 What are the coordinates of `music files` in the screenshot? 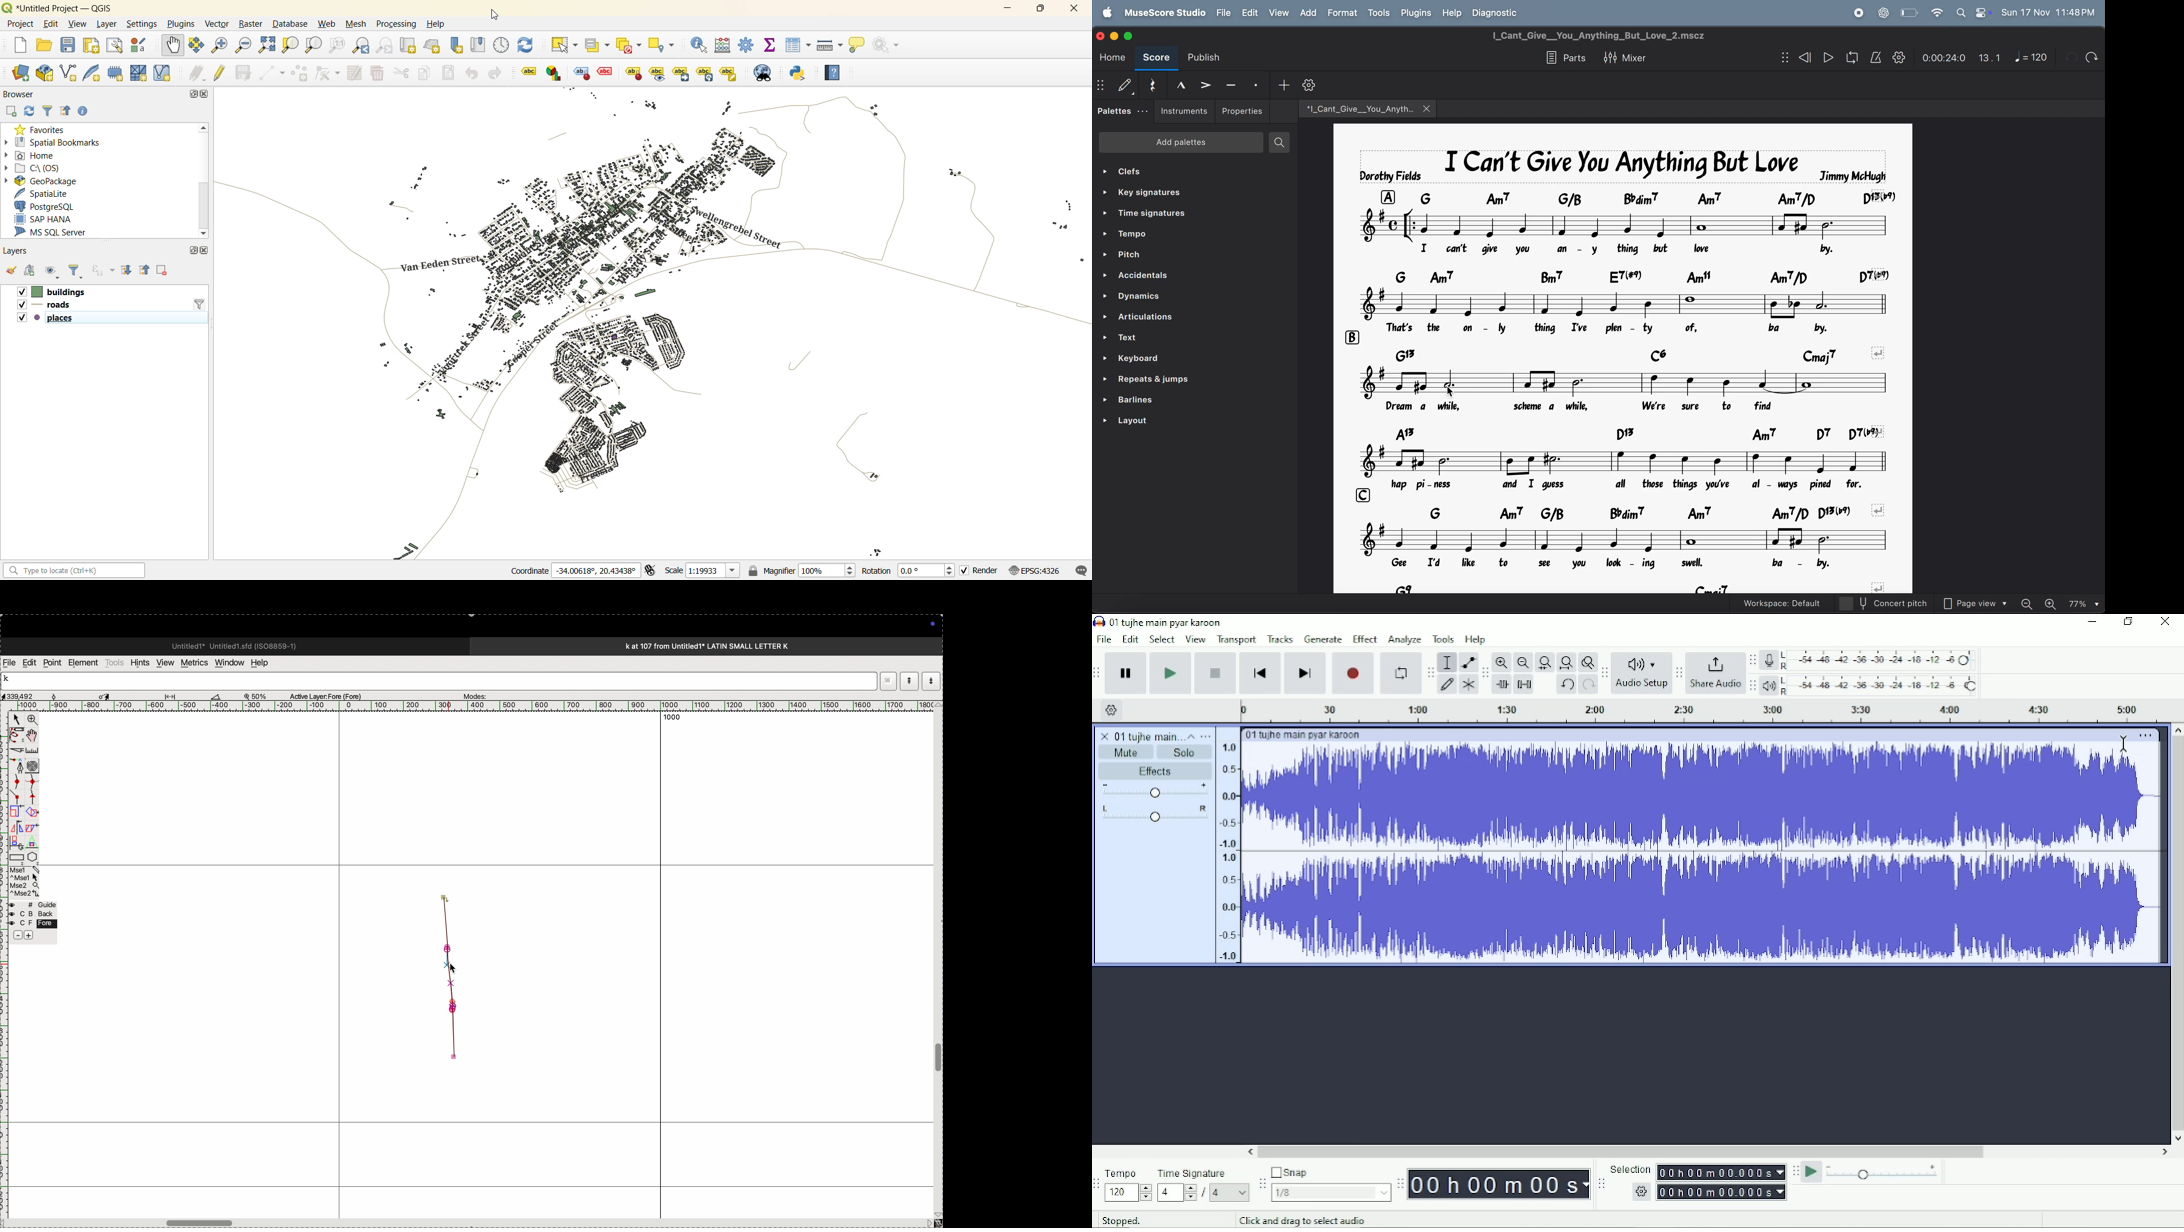 It's located at (1367, 108).